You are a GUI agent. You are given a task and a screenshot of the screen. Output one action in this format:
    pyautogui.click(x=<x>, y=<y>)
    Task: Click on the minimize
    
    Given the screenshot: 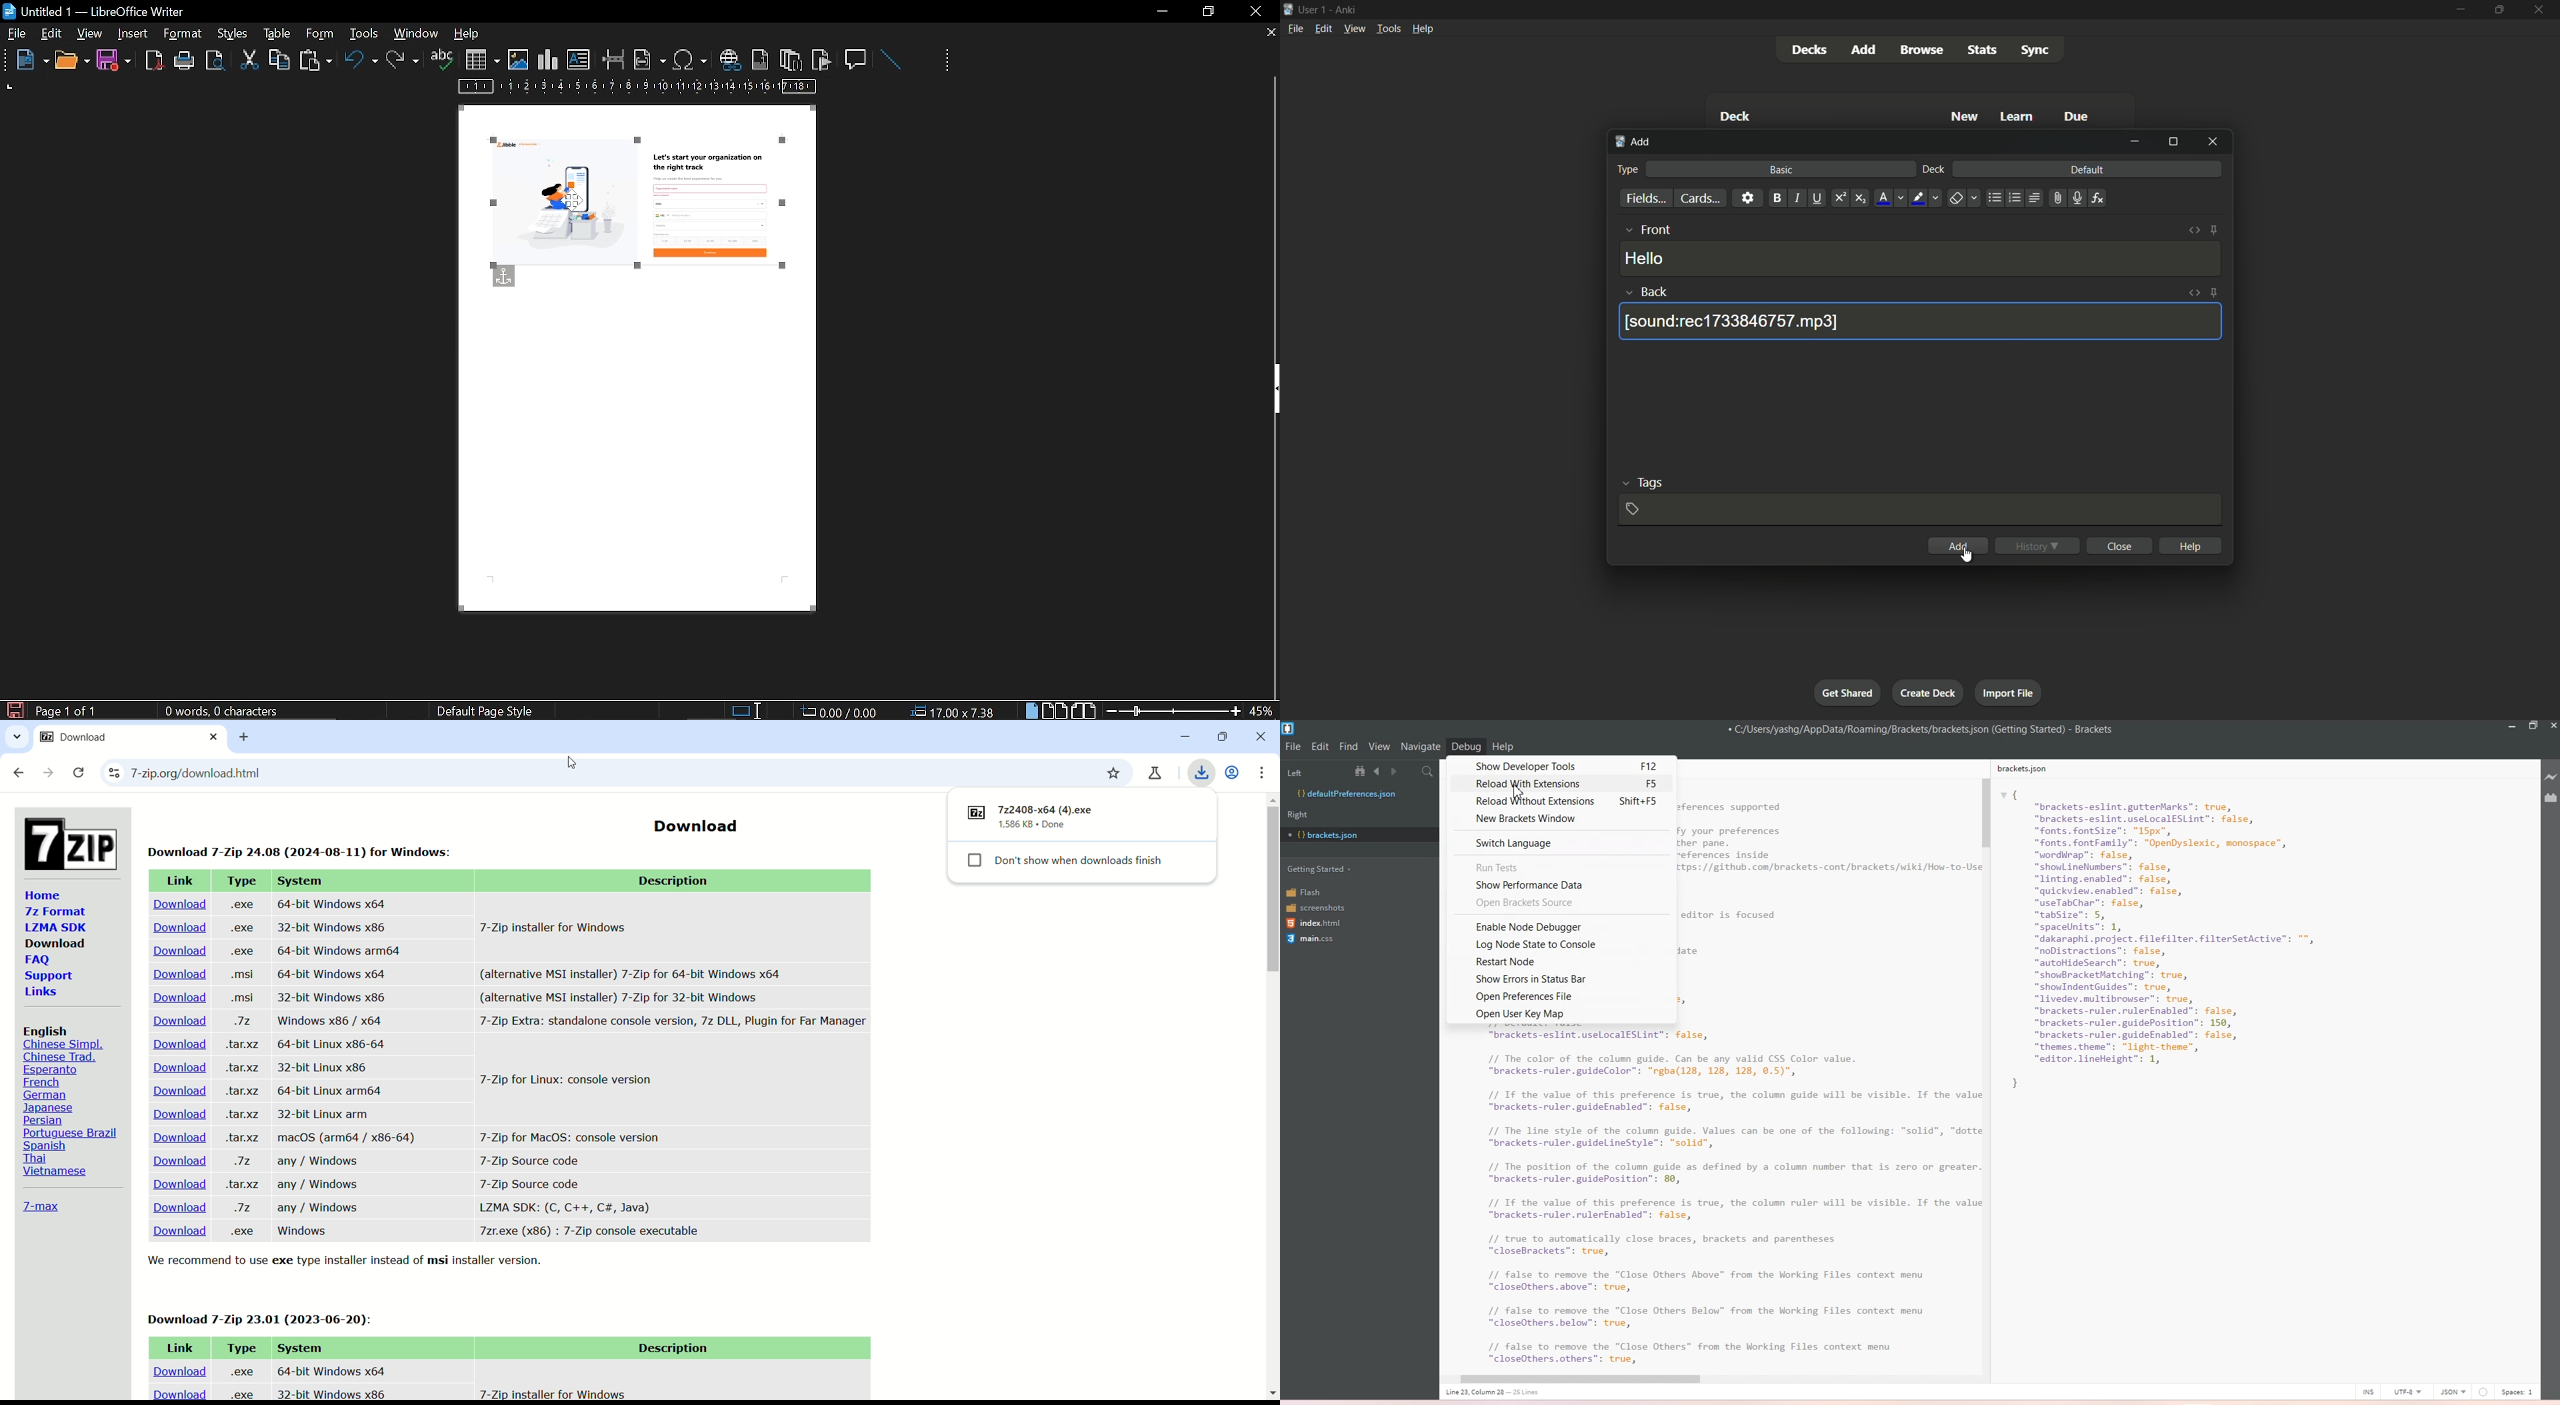 What is the action you would take?
    pyautogui.click(x=2135, y=141)
    